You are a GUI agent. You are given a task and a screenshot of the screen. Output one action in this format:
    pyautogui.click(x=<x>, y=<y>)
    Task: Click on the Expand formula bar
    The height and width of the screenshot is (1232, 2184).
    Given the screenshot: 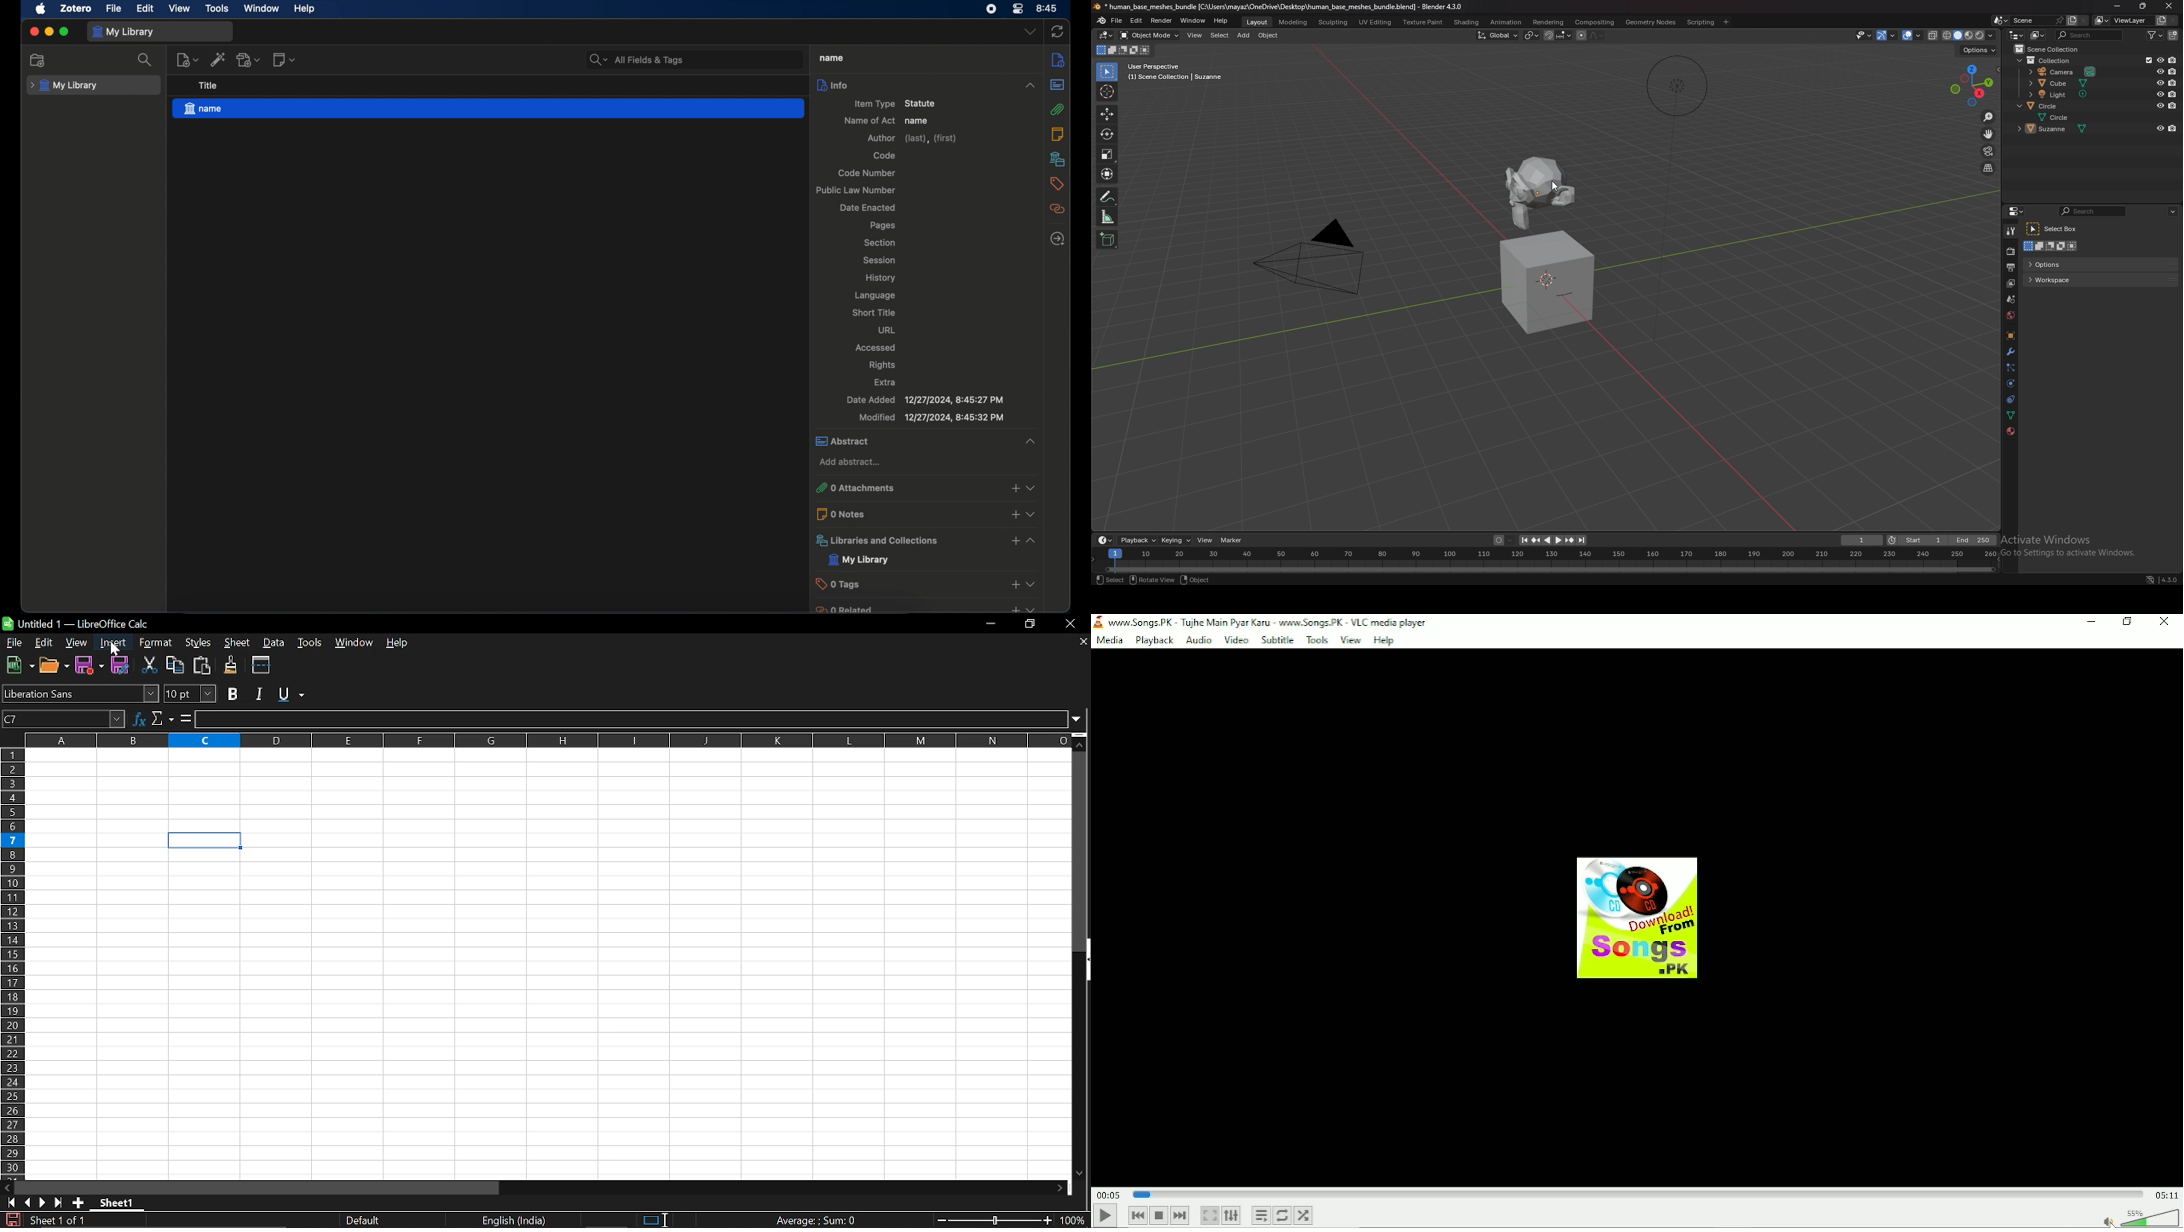 What is the action you would take?
    pyautogui.click(x=1081, y=720)
    